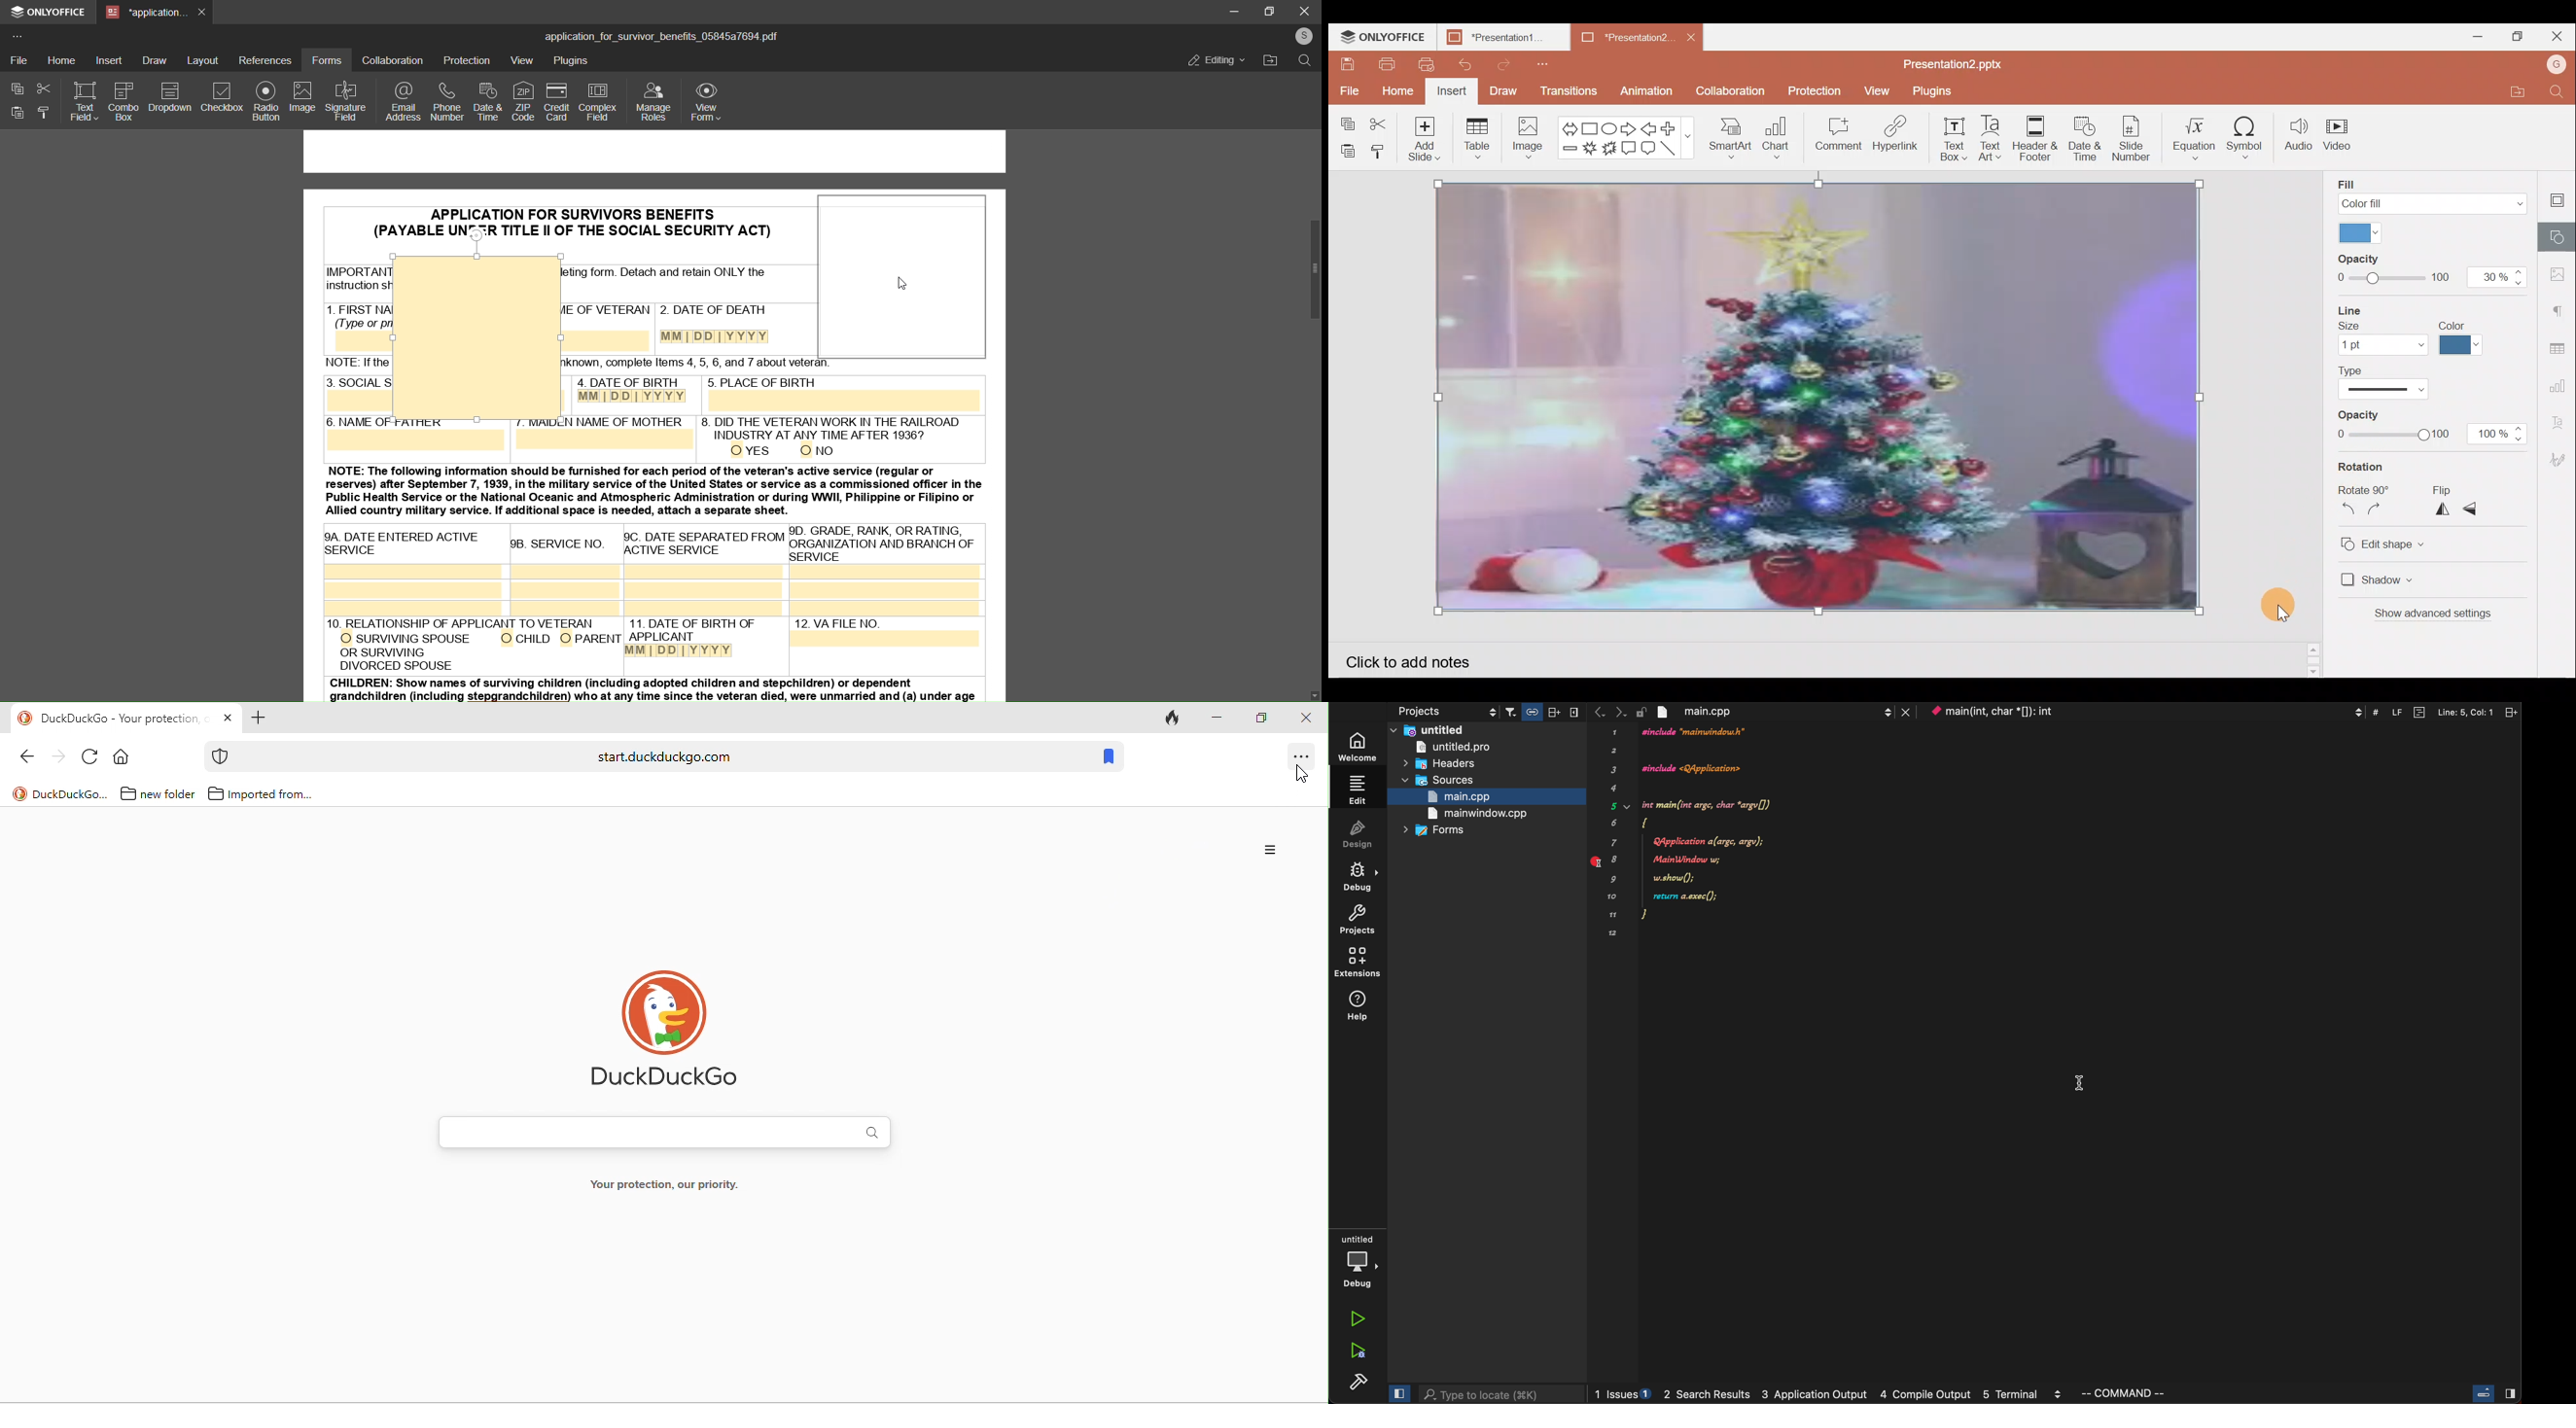 The width and height of the screenshot is (2576, 1428). Describe the element at coordinates (1272, 10) in the screenshot. I see `maximize` at that location.